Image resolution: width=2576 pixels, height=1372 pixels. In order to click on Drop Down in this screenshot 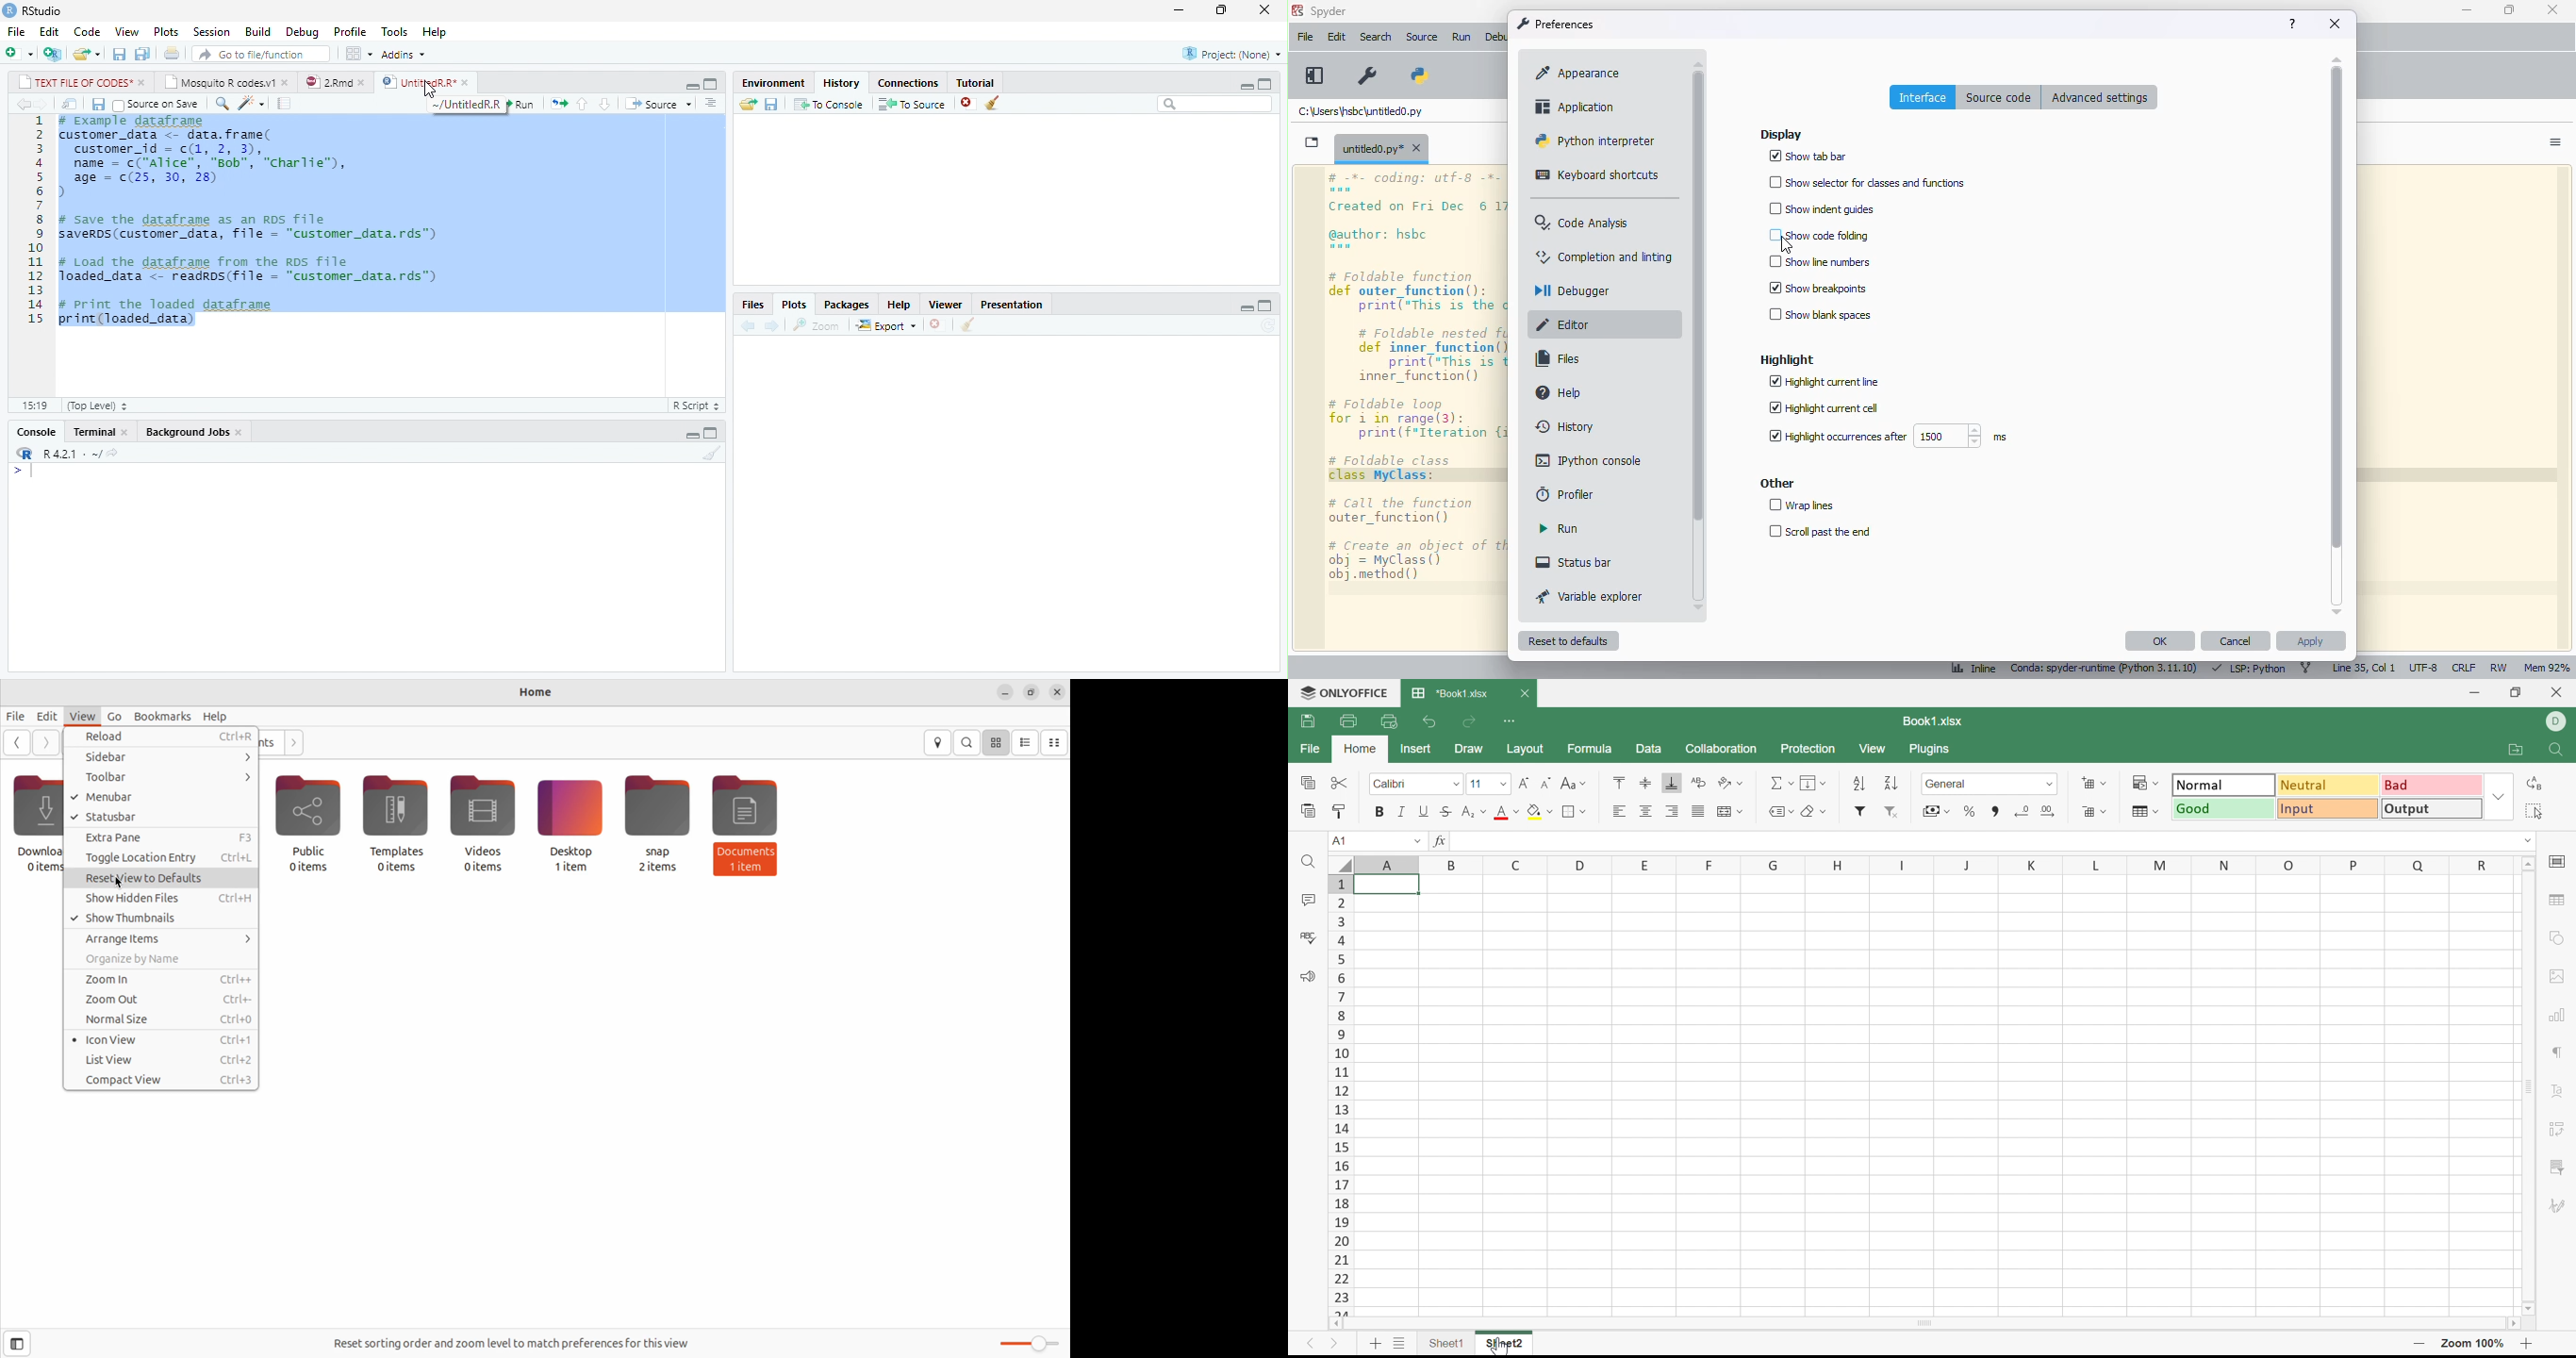, I will do `click(1585, 785)`.